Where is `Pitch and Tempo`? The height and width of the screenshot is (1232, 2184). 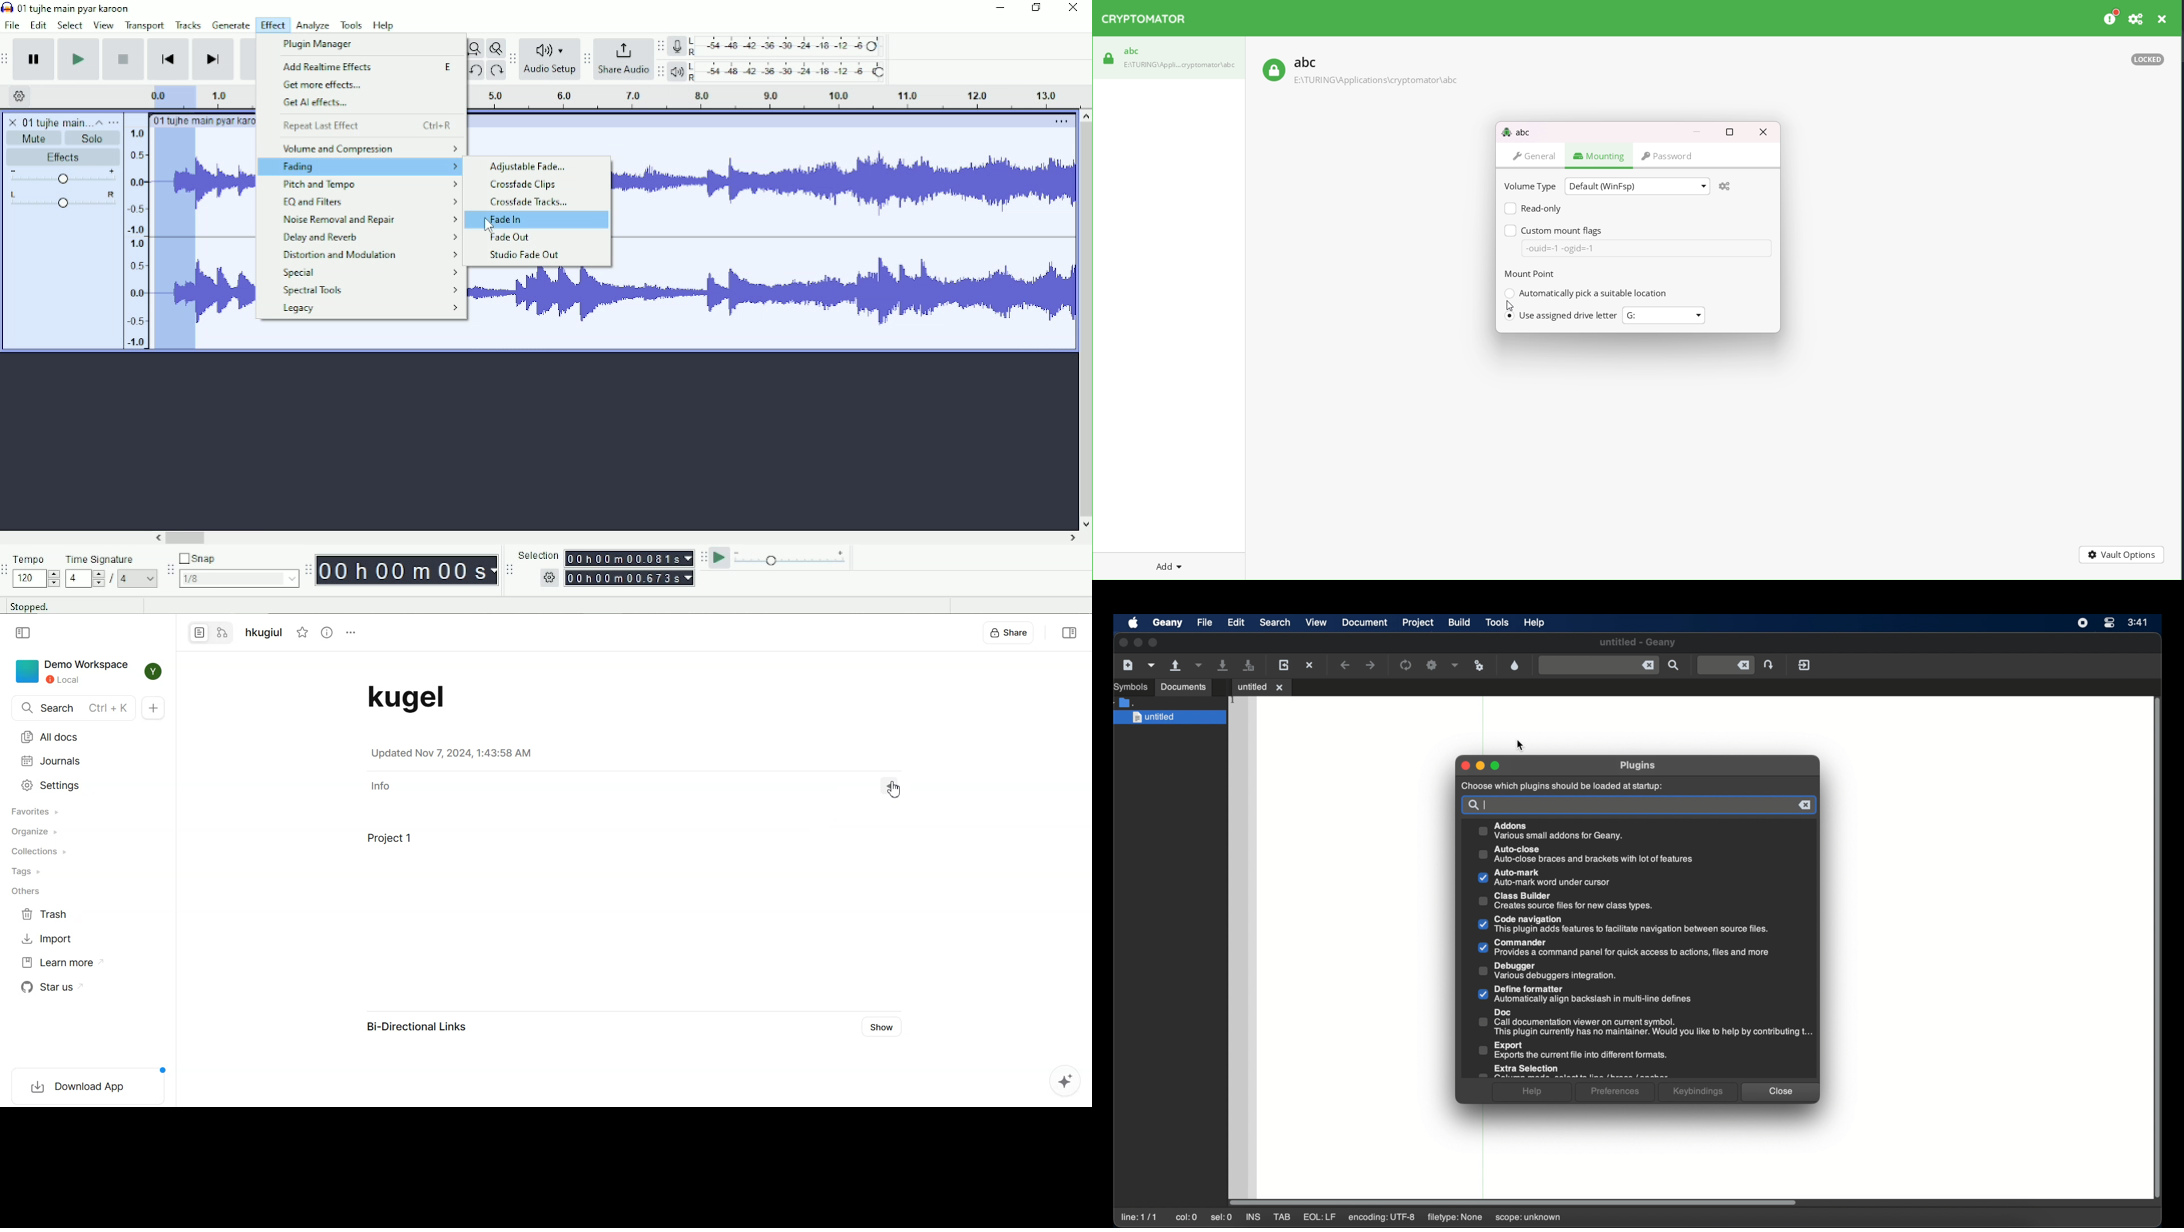 Pitch and Tempo is located at coordinates (370, 184).